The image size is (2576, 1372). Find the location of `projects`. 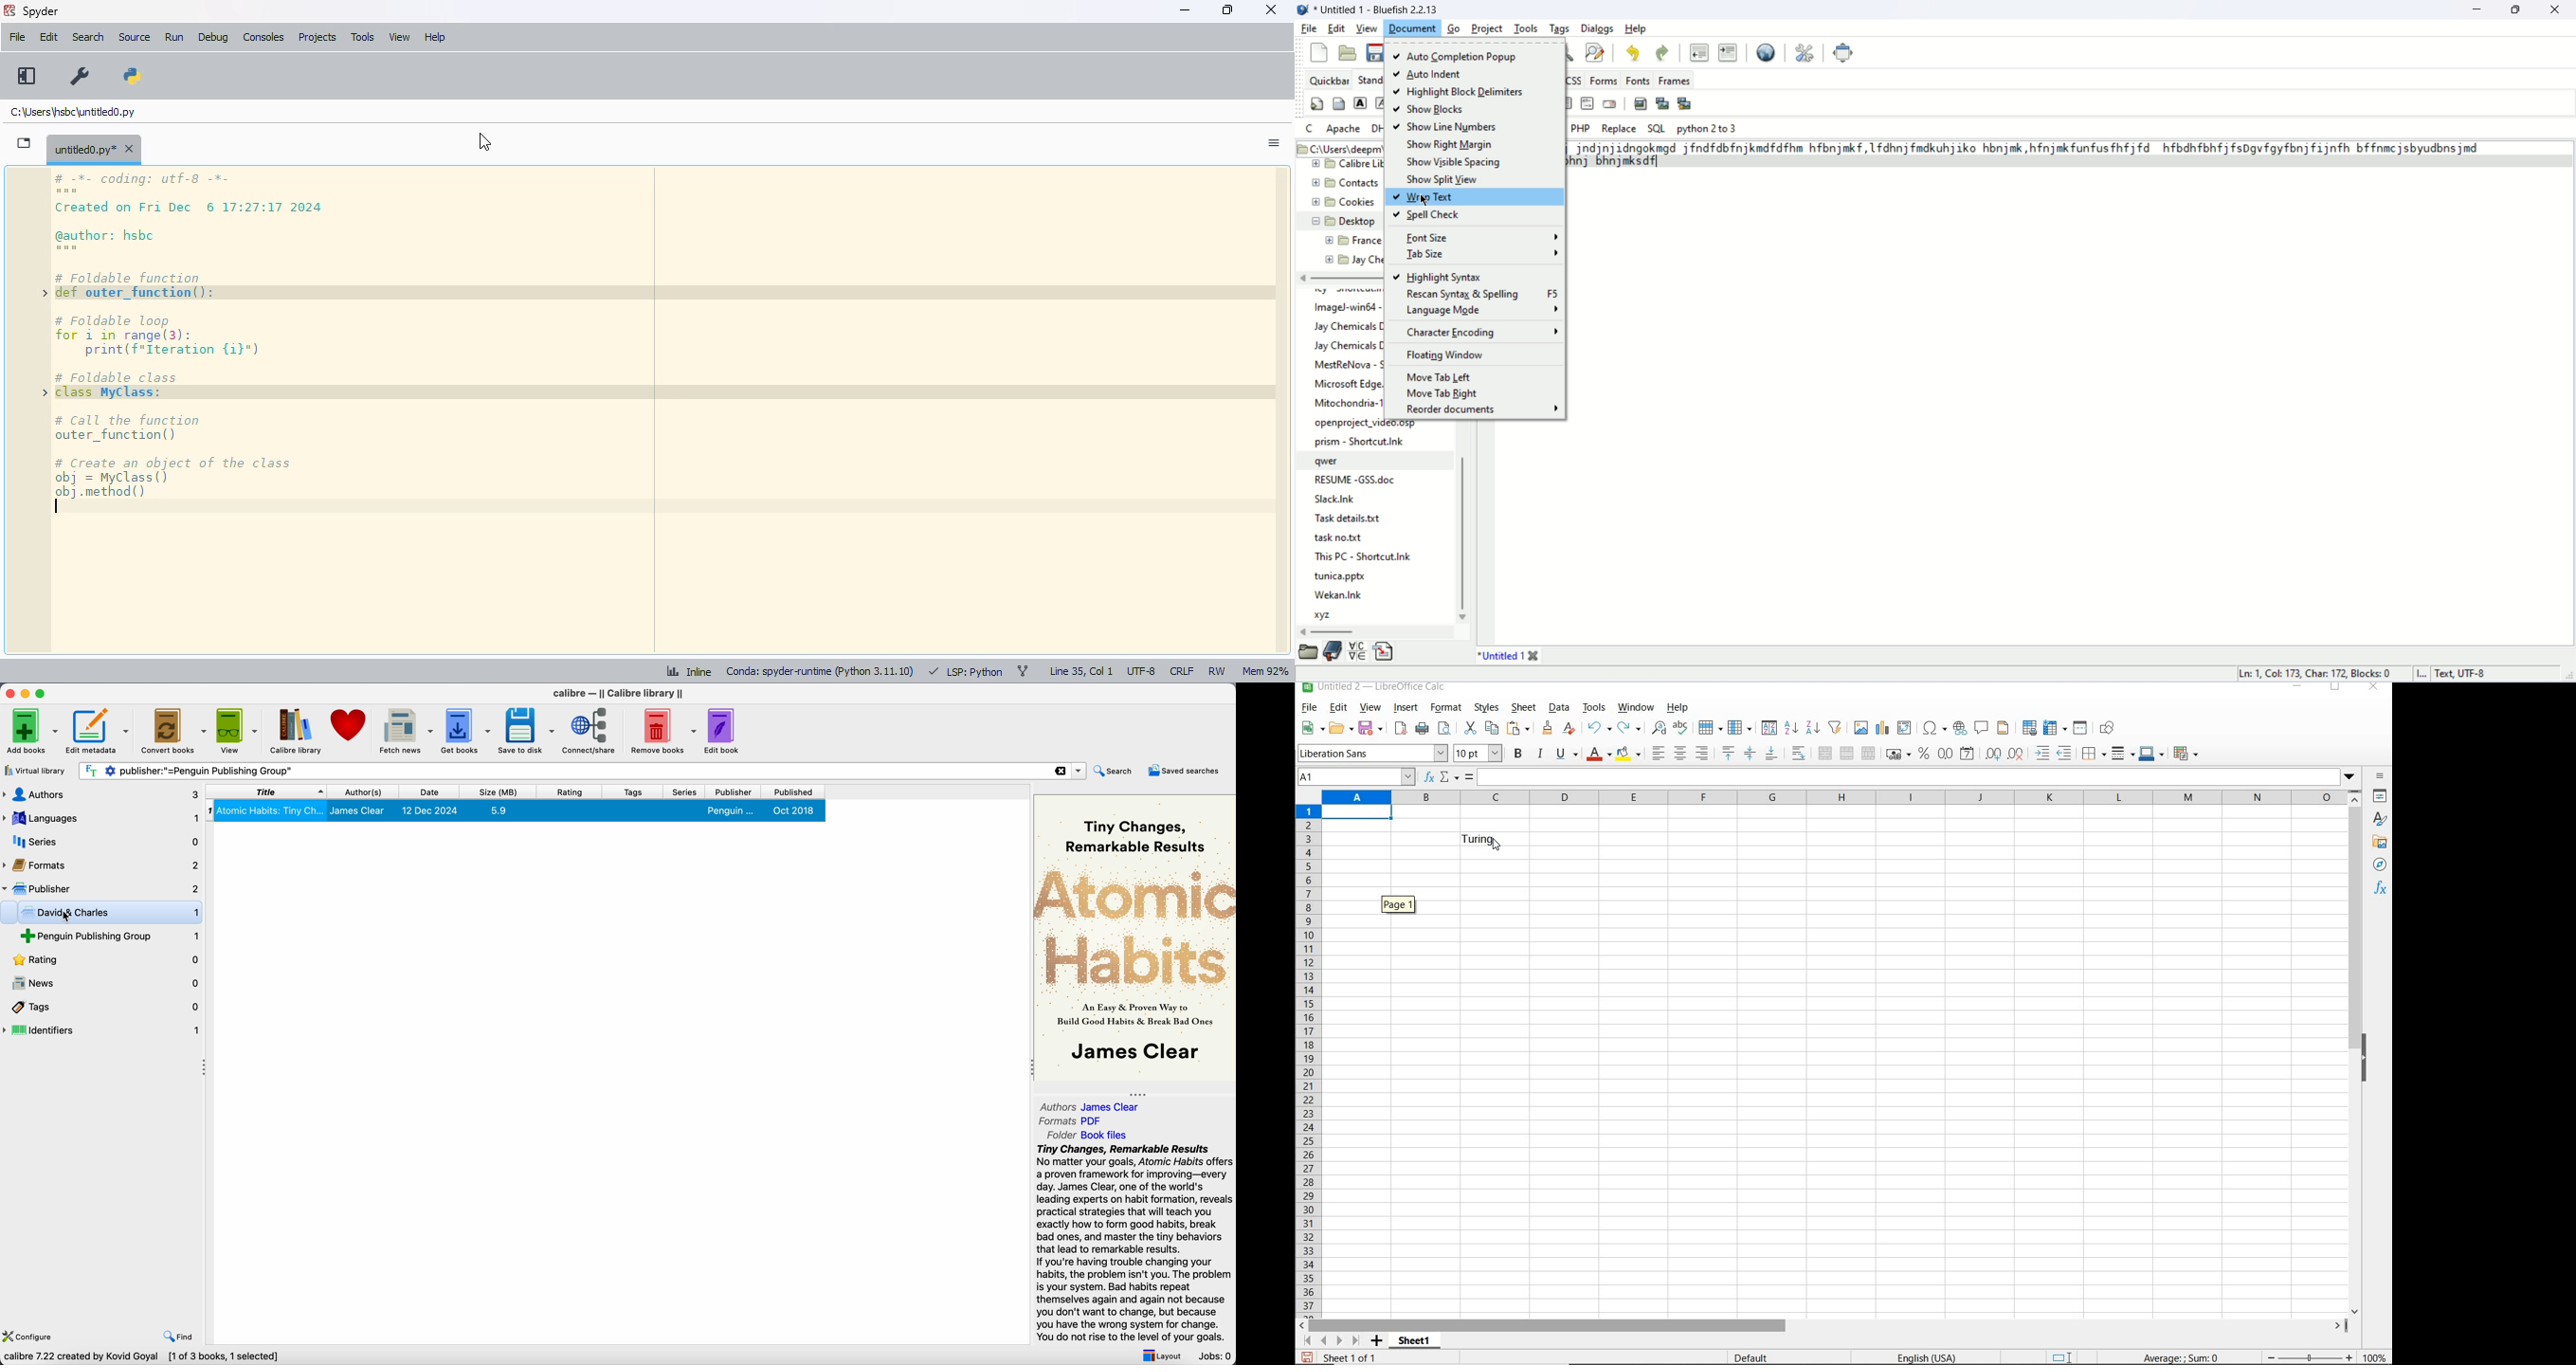

projects is located at coordinates (318, 38).